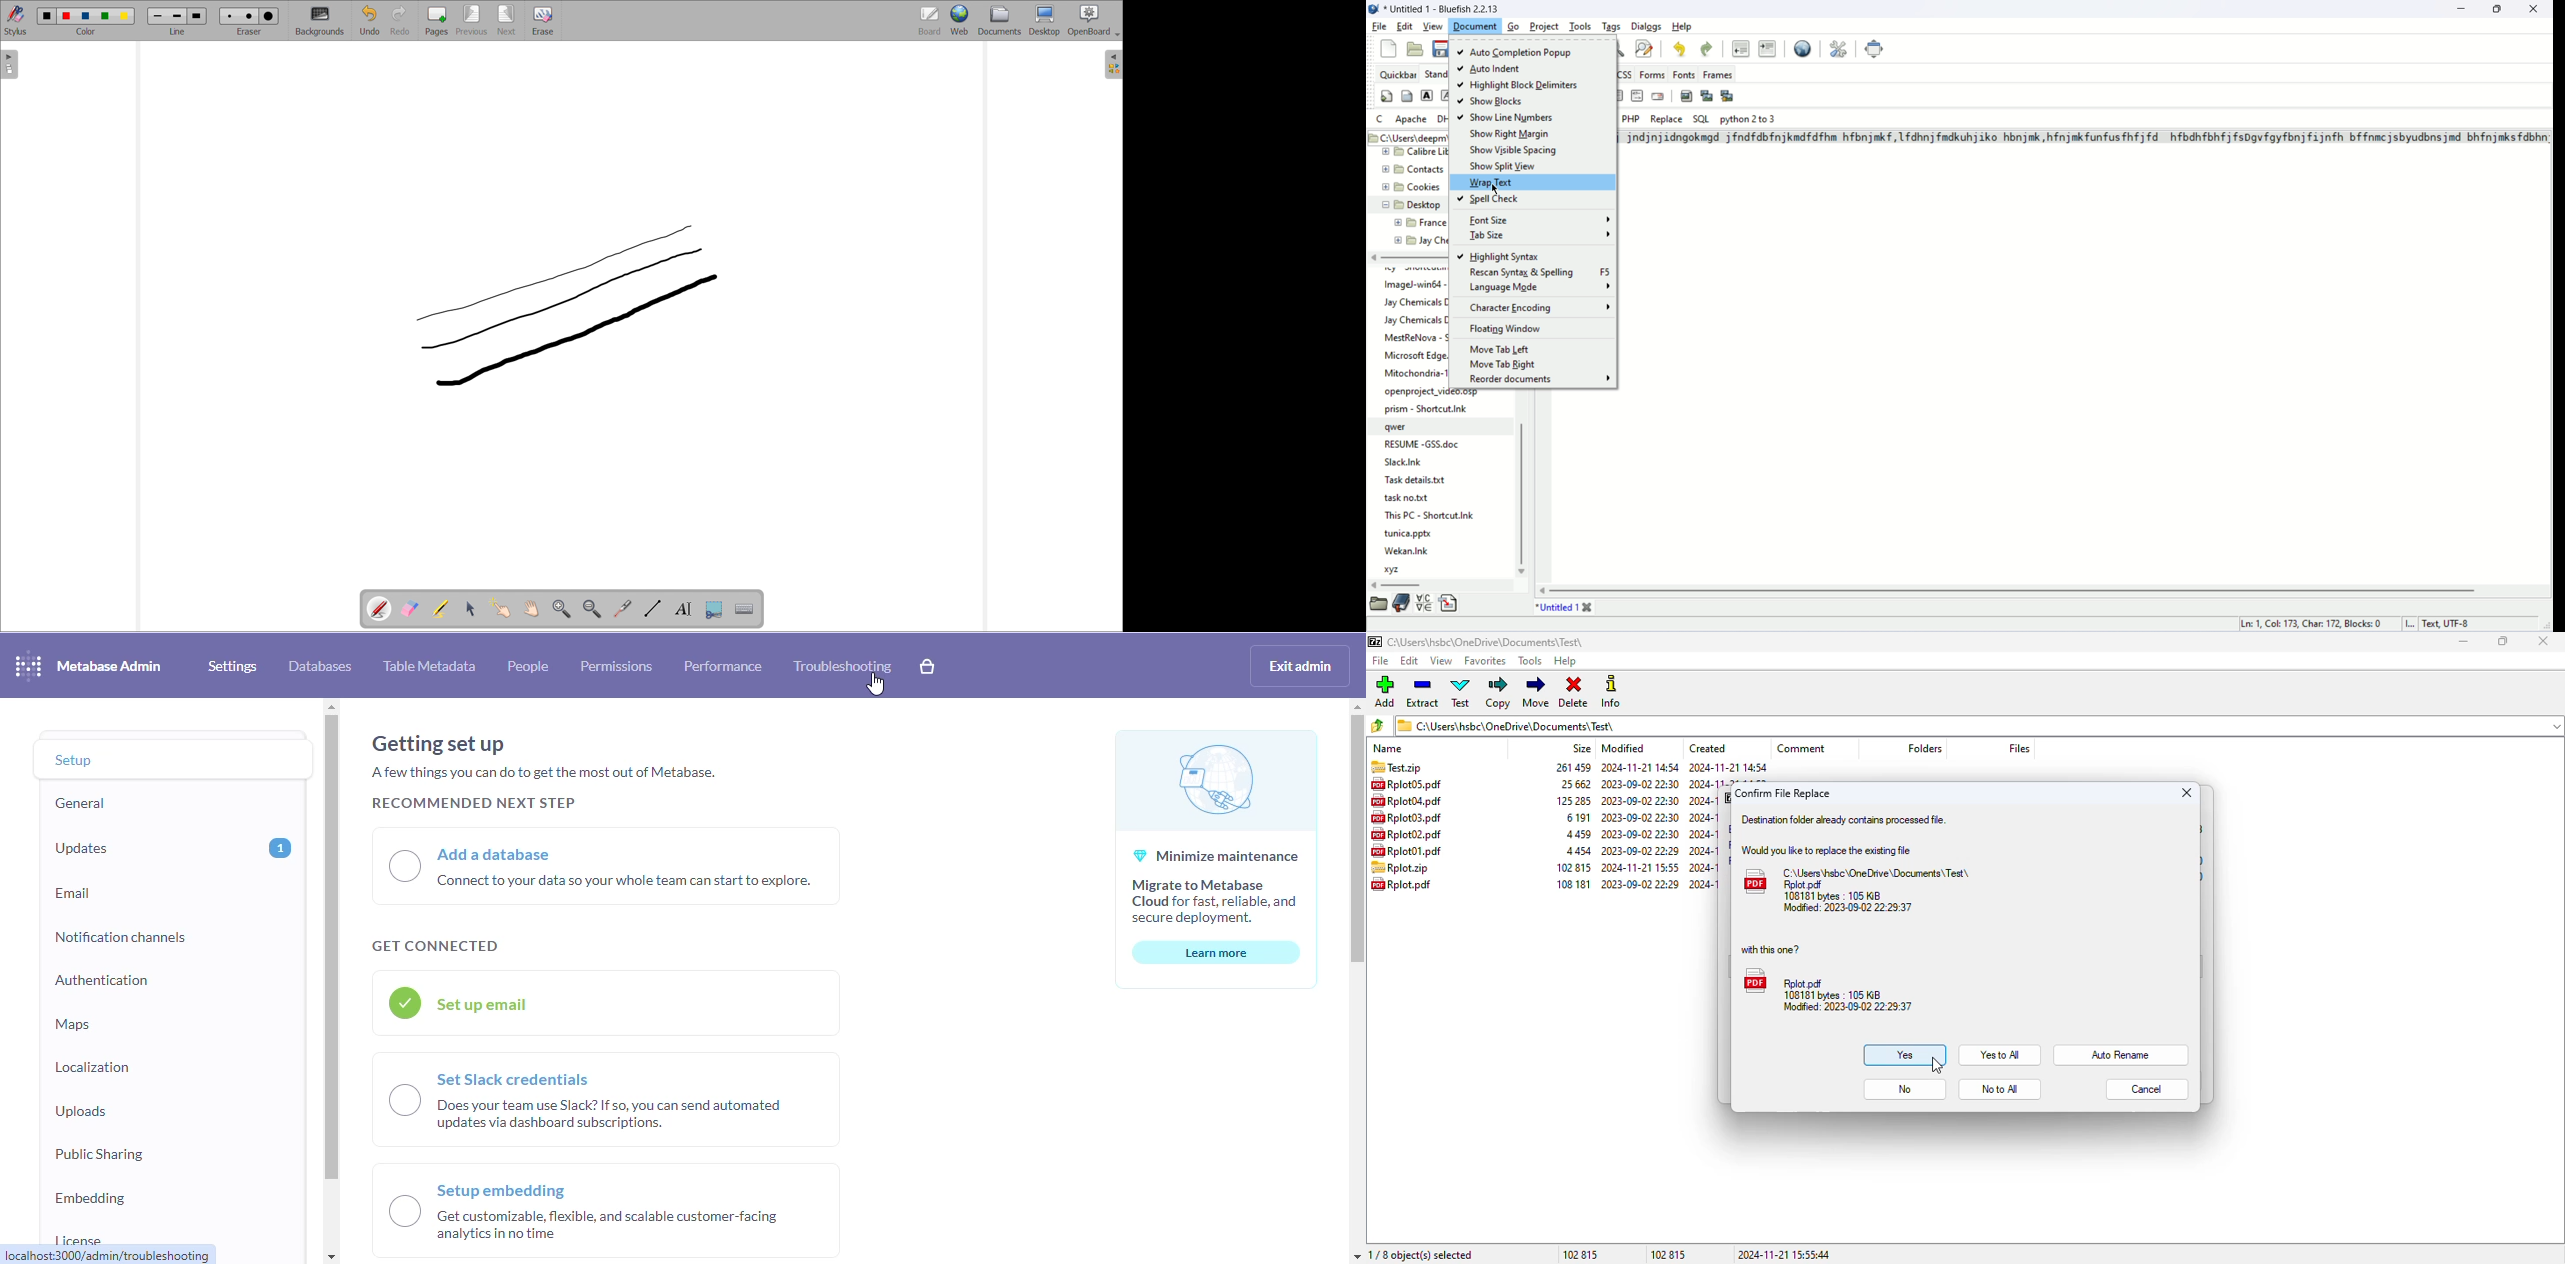  I want to click on task no.txt, so click(1407, 499).